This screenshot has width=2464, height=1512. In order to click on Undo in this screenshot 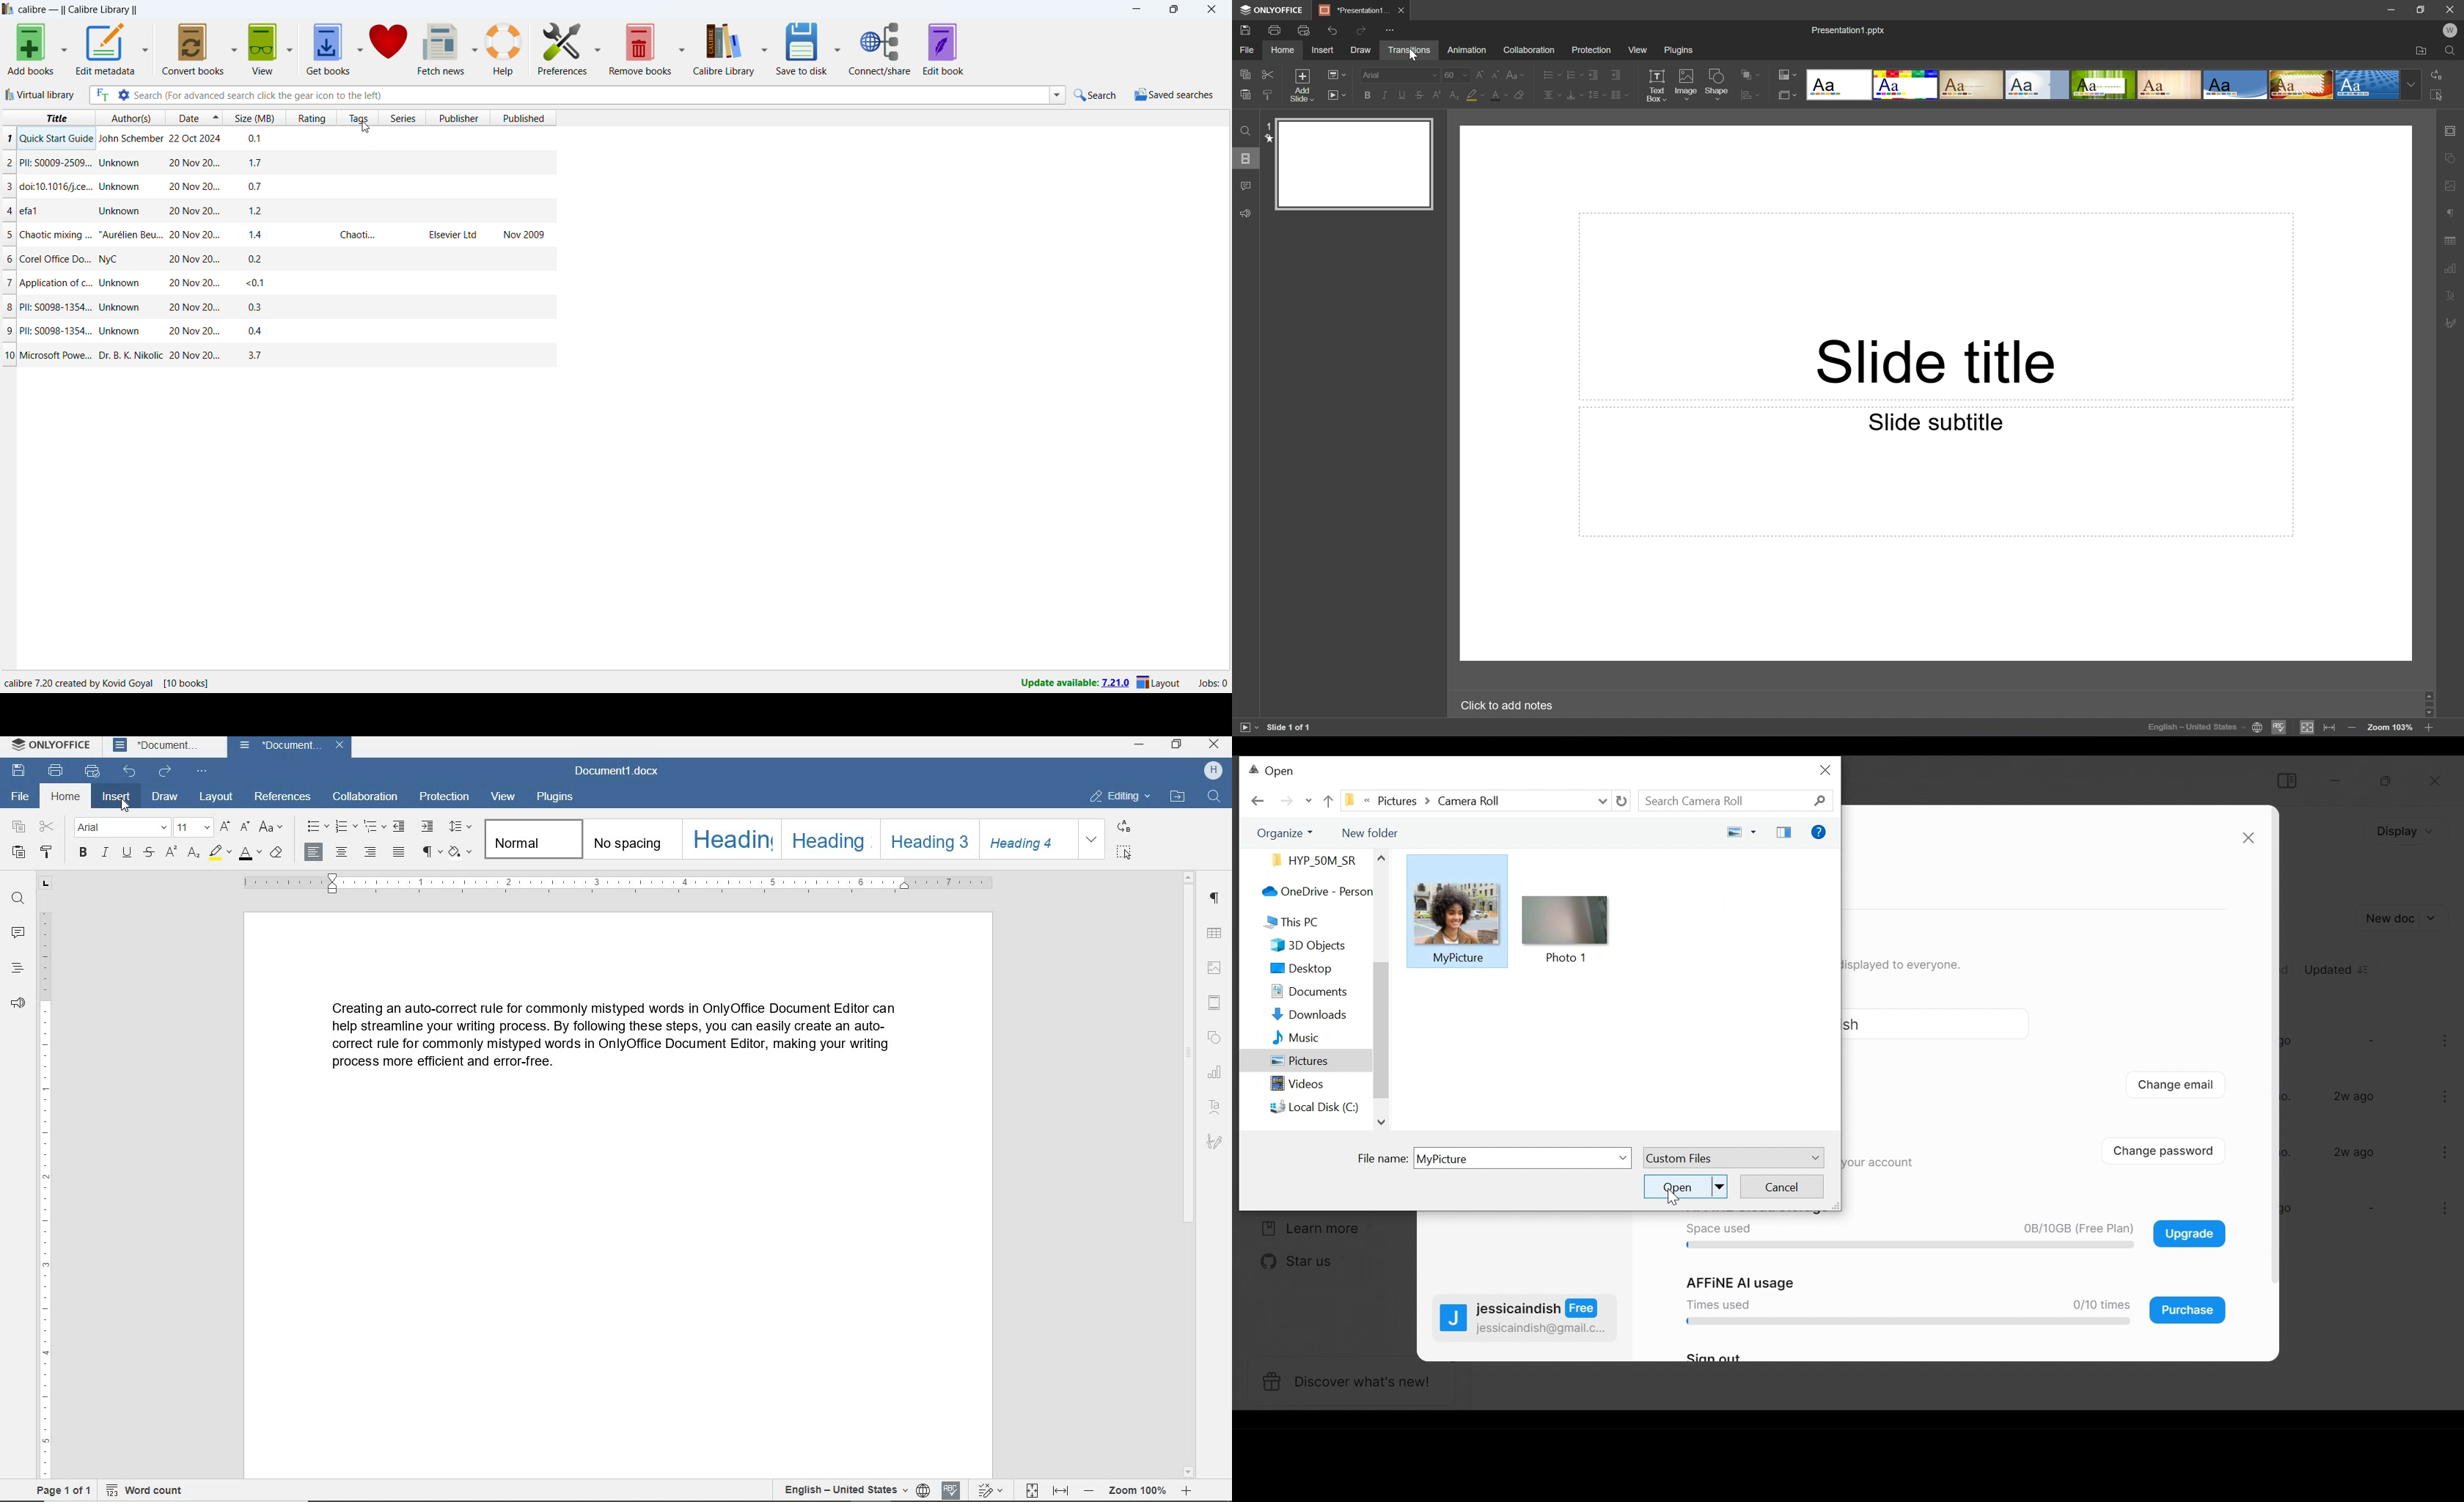, I will do `click(1332, 30)`.